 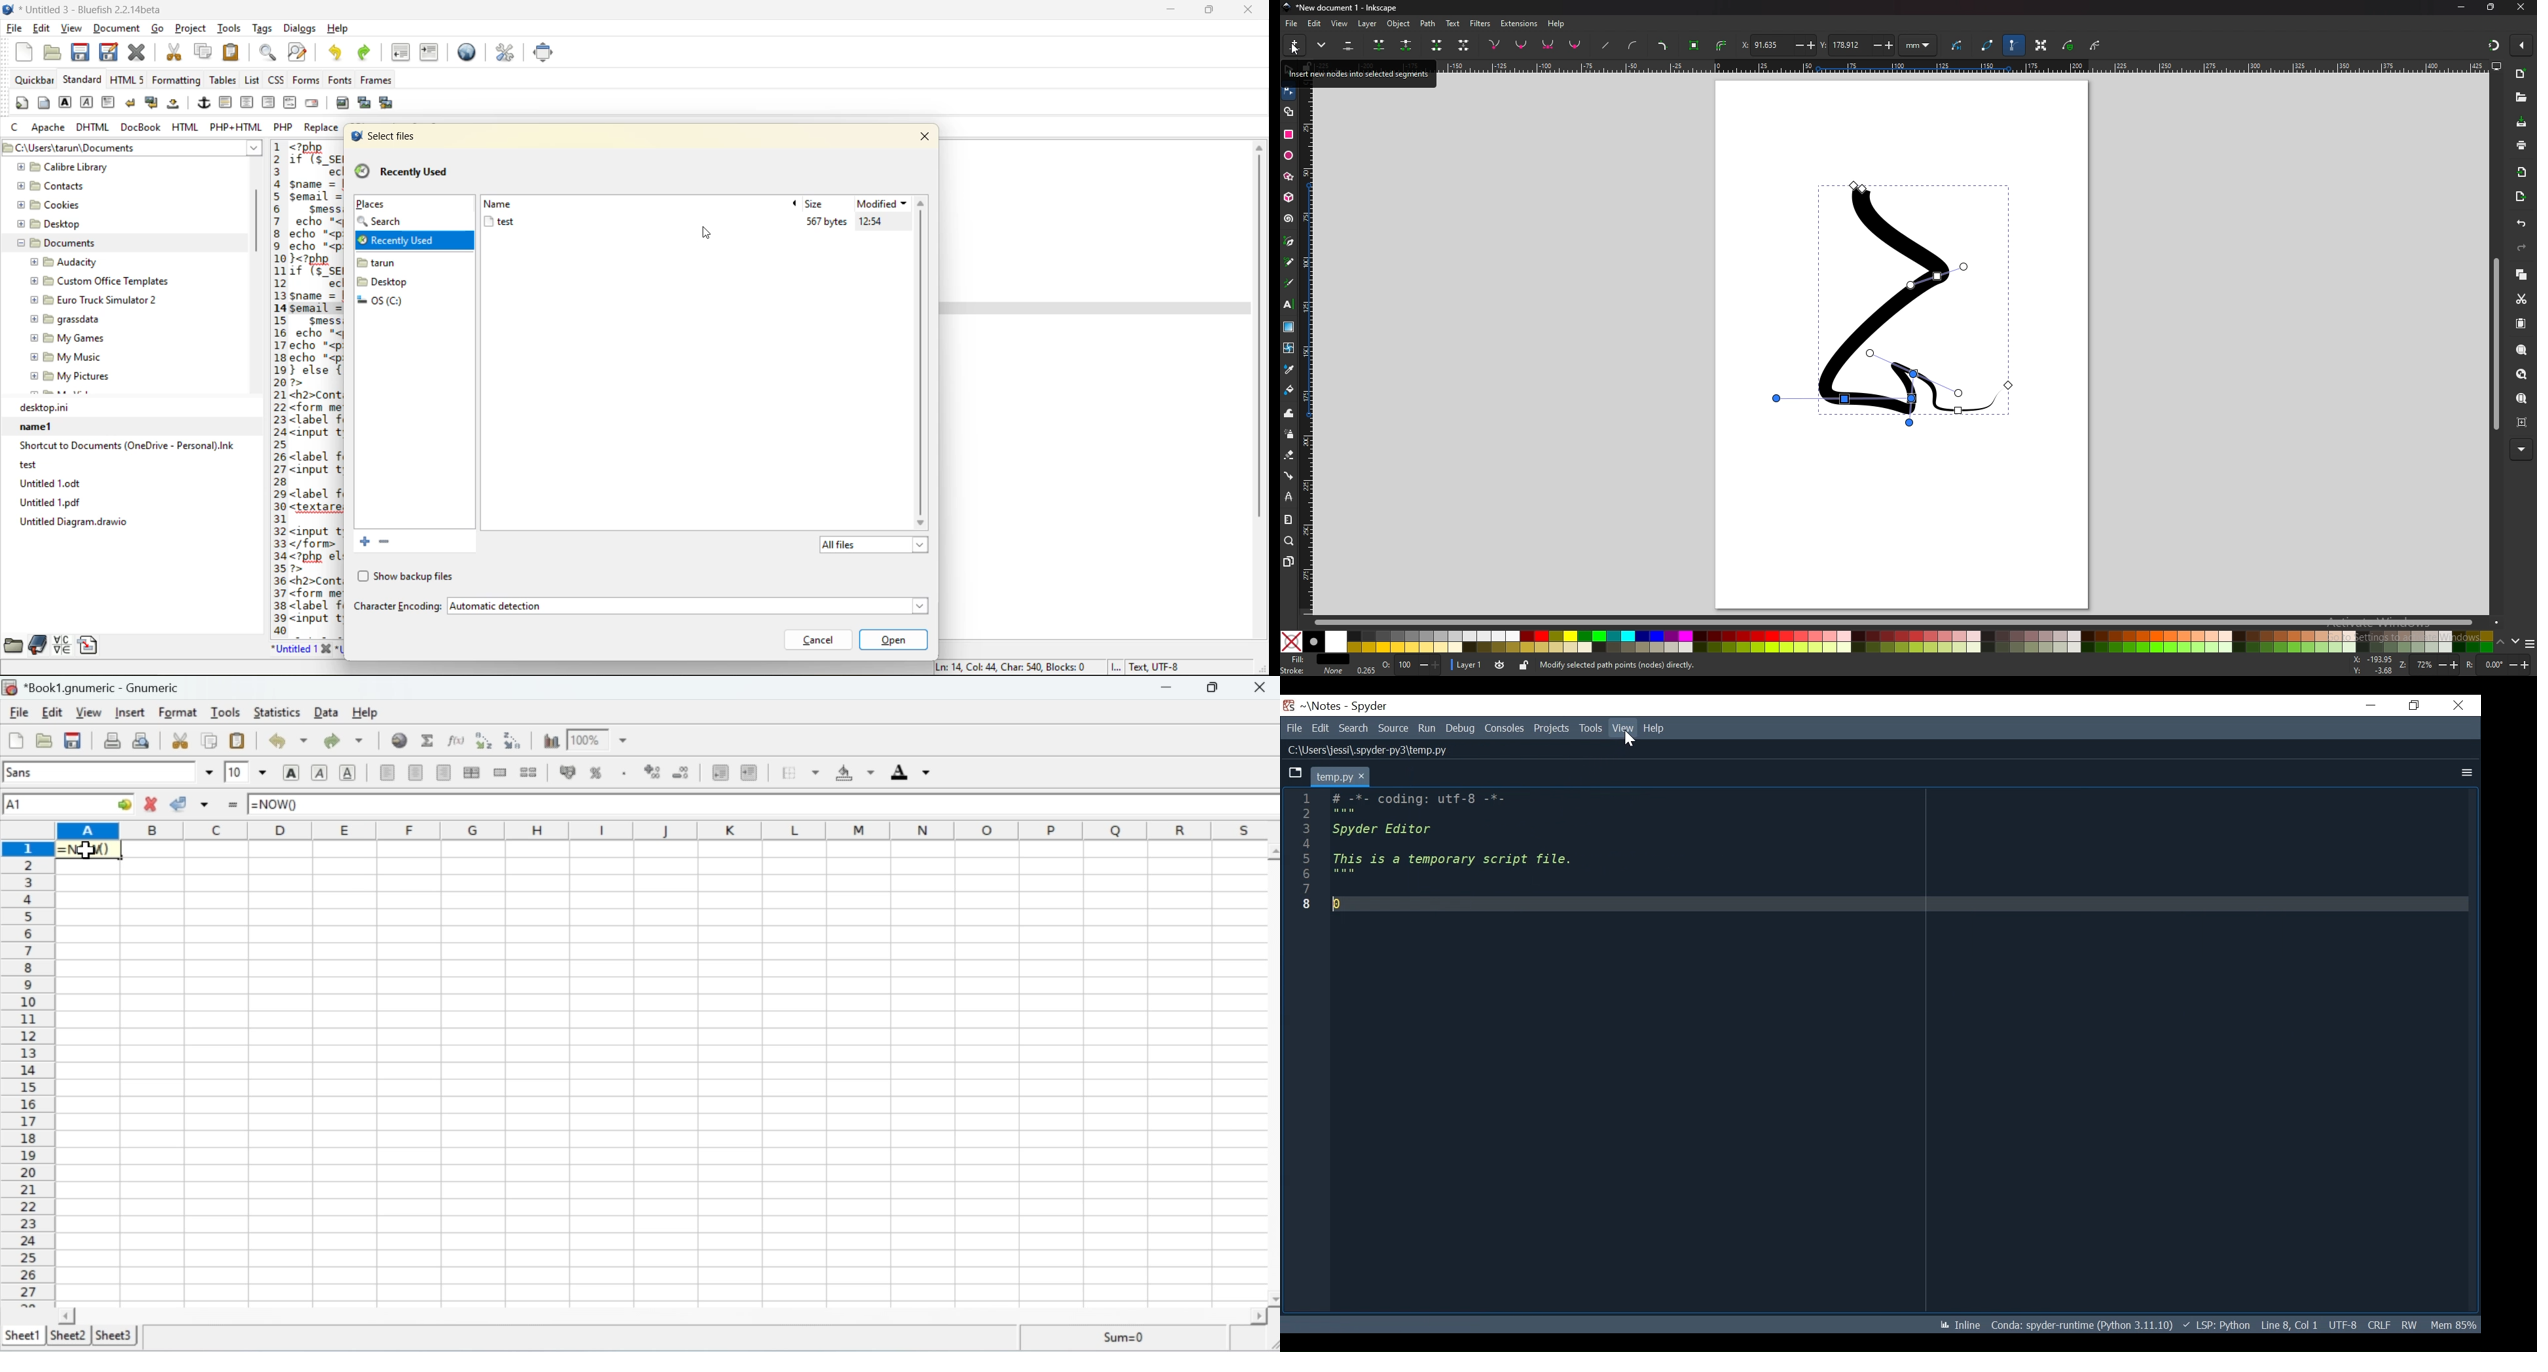 I want to click on Spyder Desktop Icon, so click(x=1288, y=706).